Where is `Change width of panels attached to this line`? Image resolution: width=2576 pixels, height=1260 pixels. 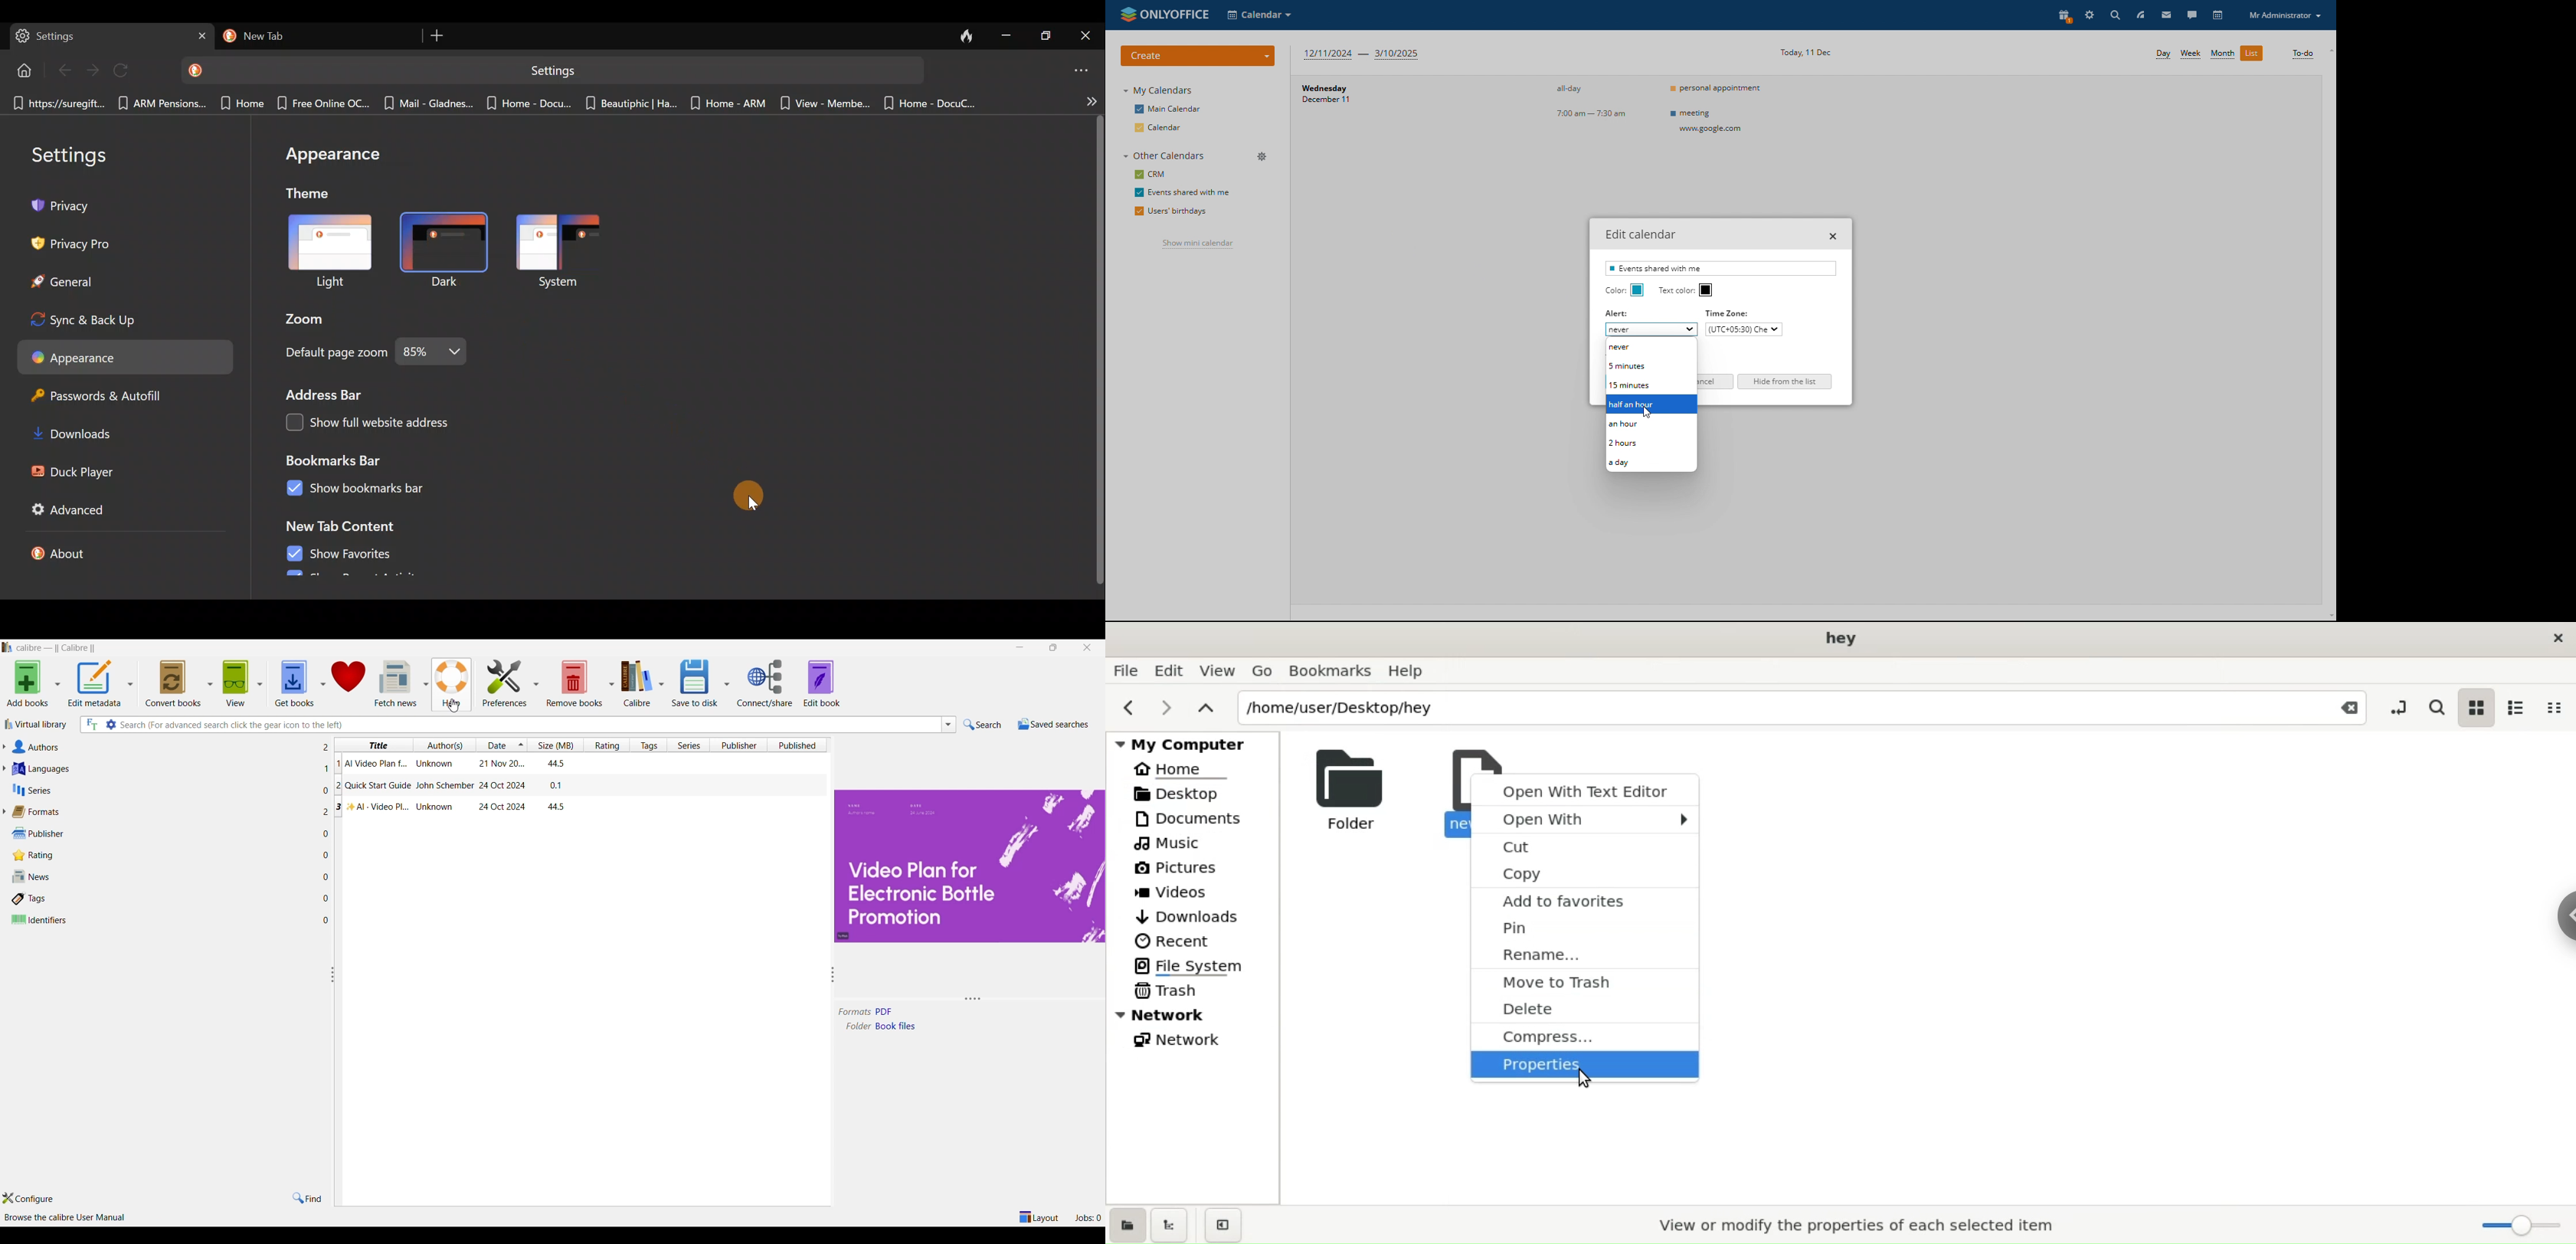
Change width of panels attached to this line is located at coordinates (332, 977).